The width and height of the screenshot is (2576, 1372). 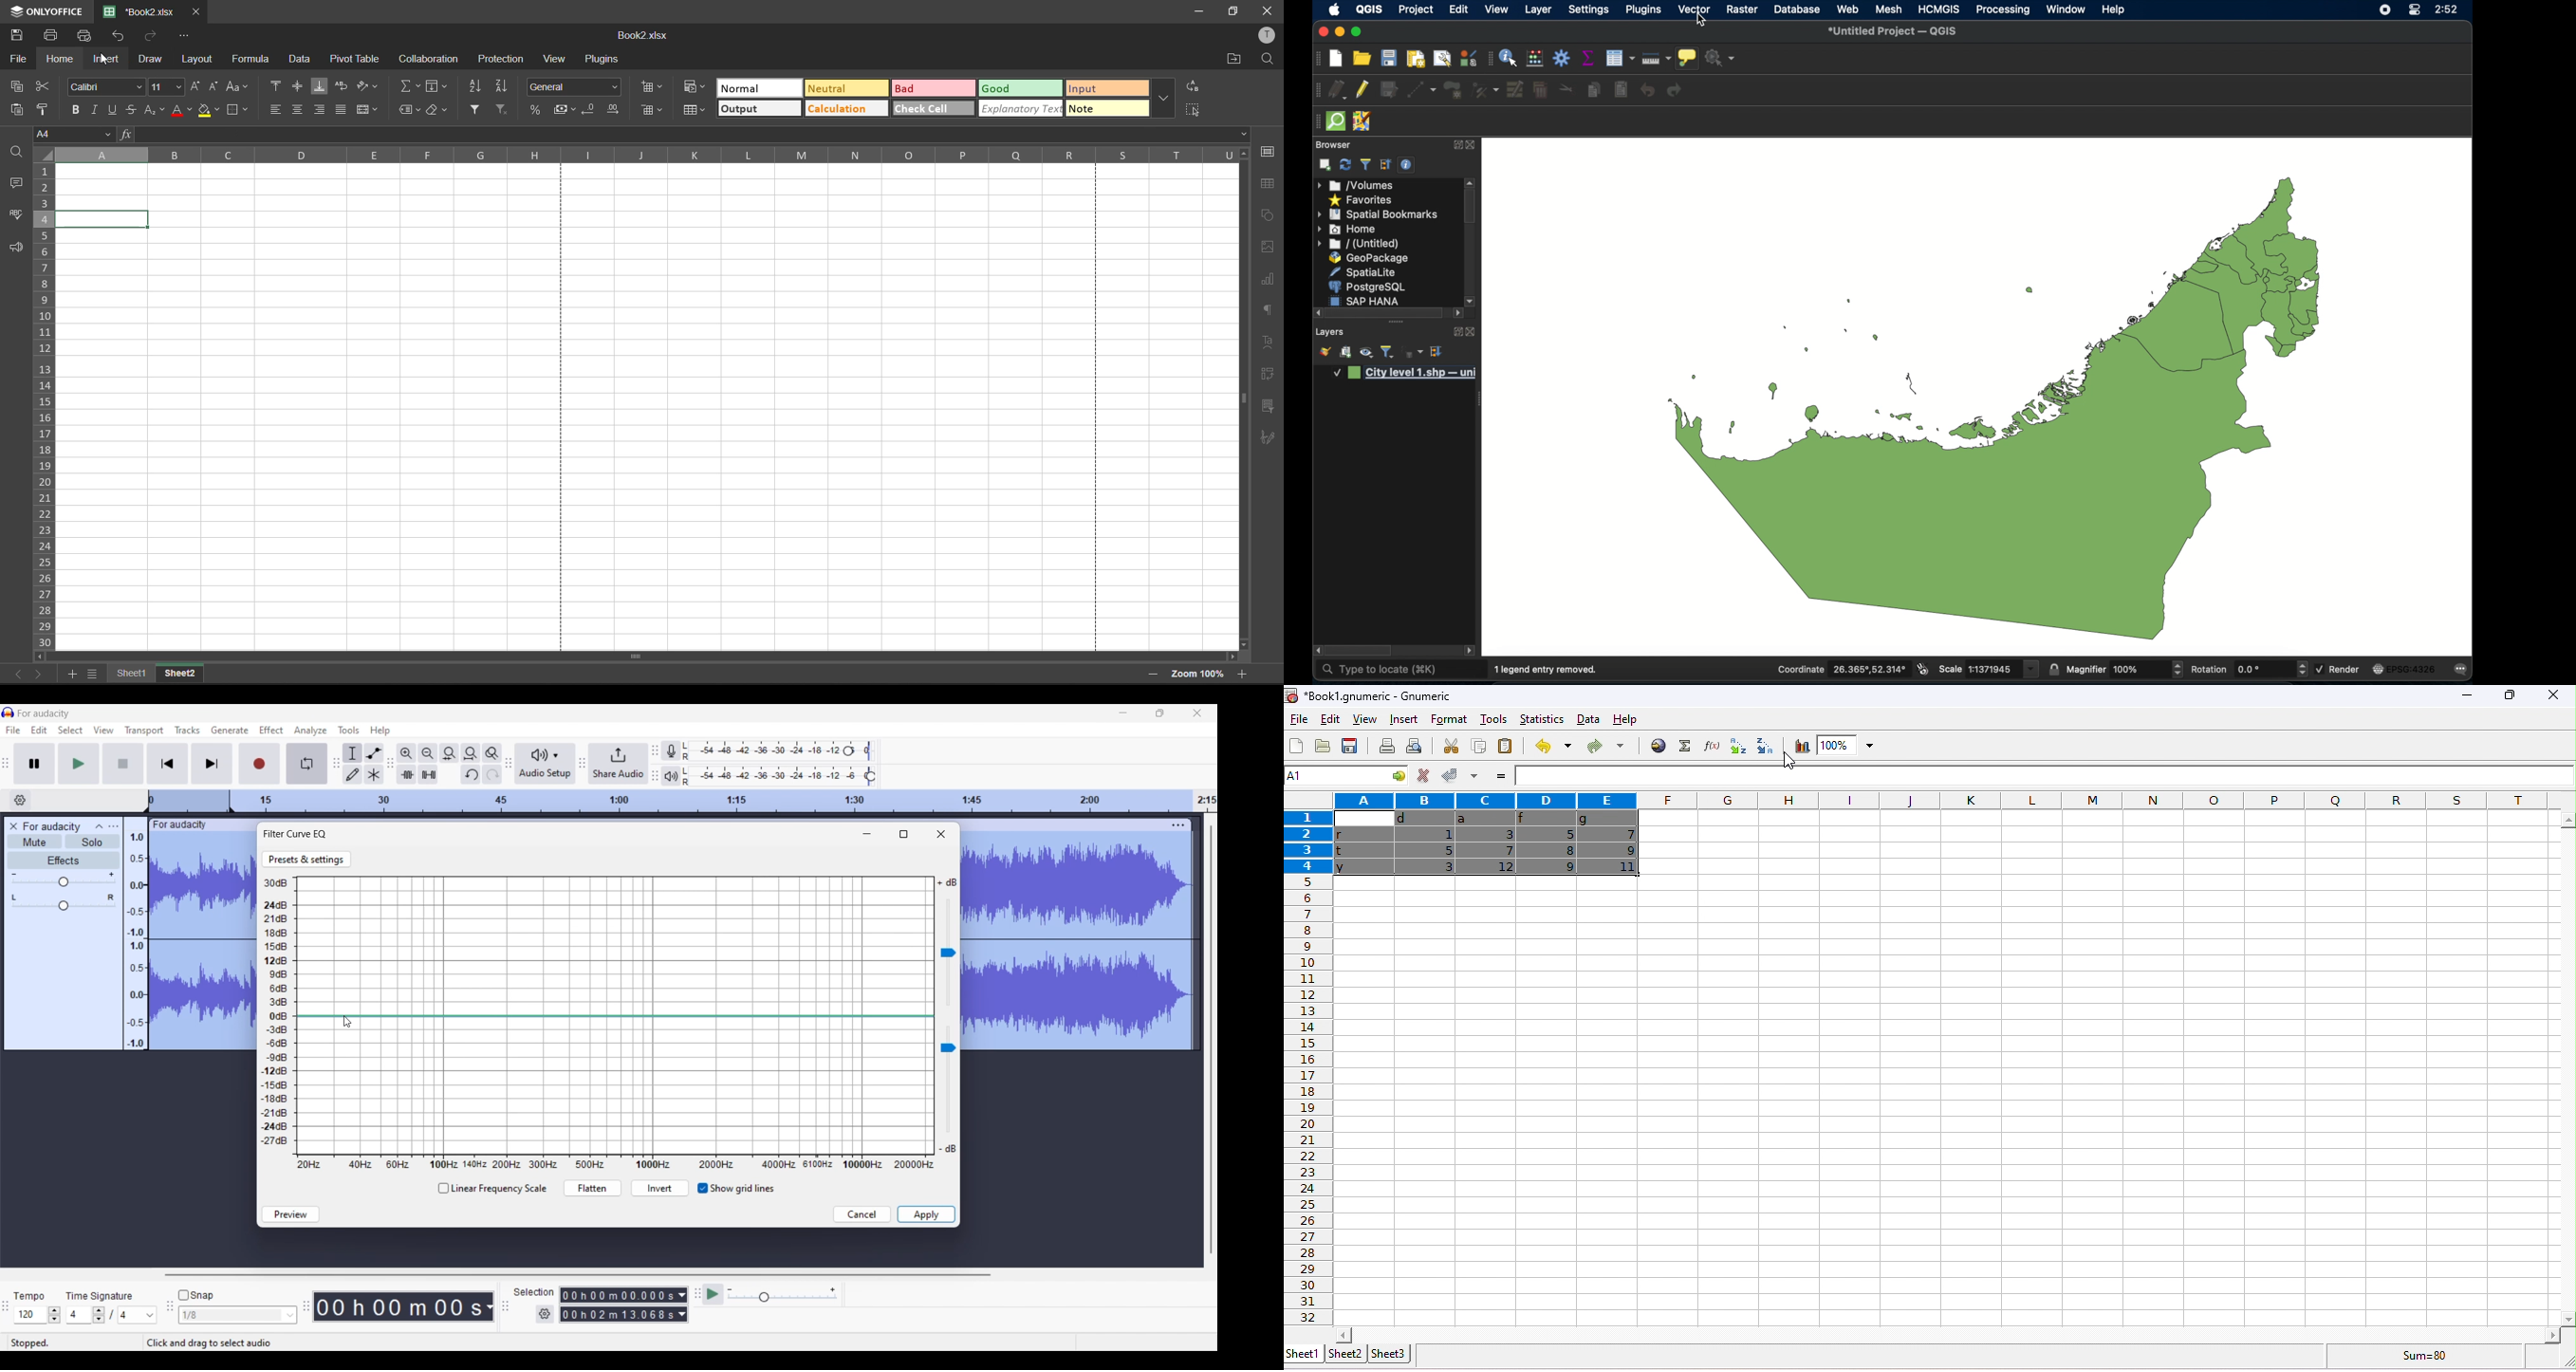 What do you see at coordinates (1311, 1101) in the screenshot?
I see `row numbers` at bounding box center [1311, 1101].